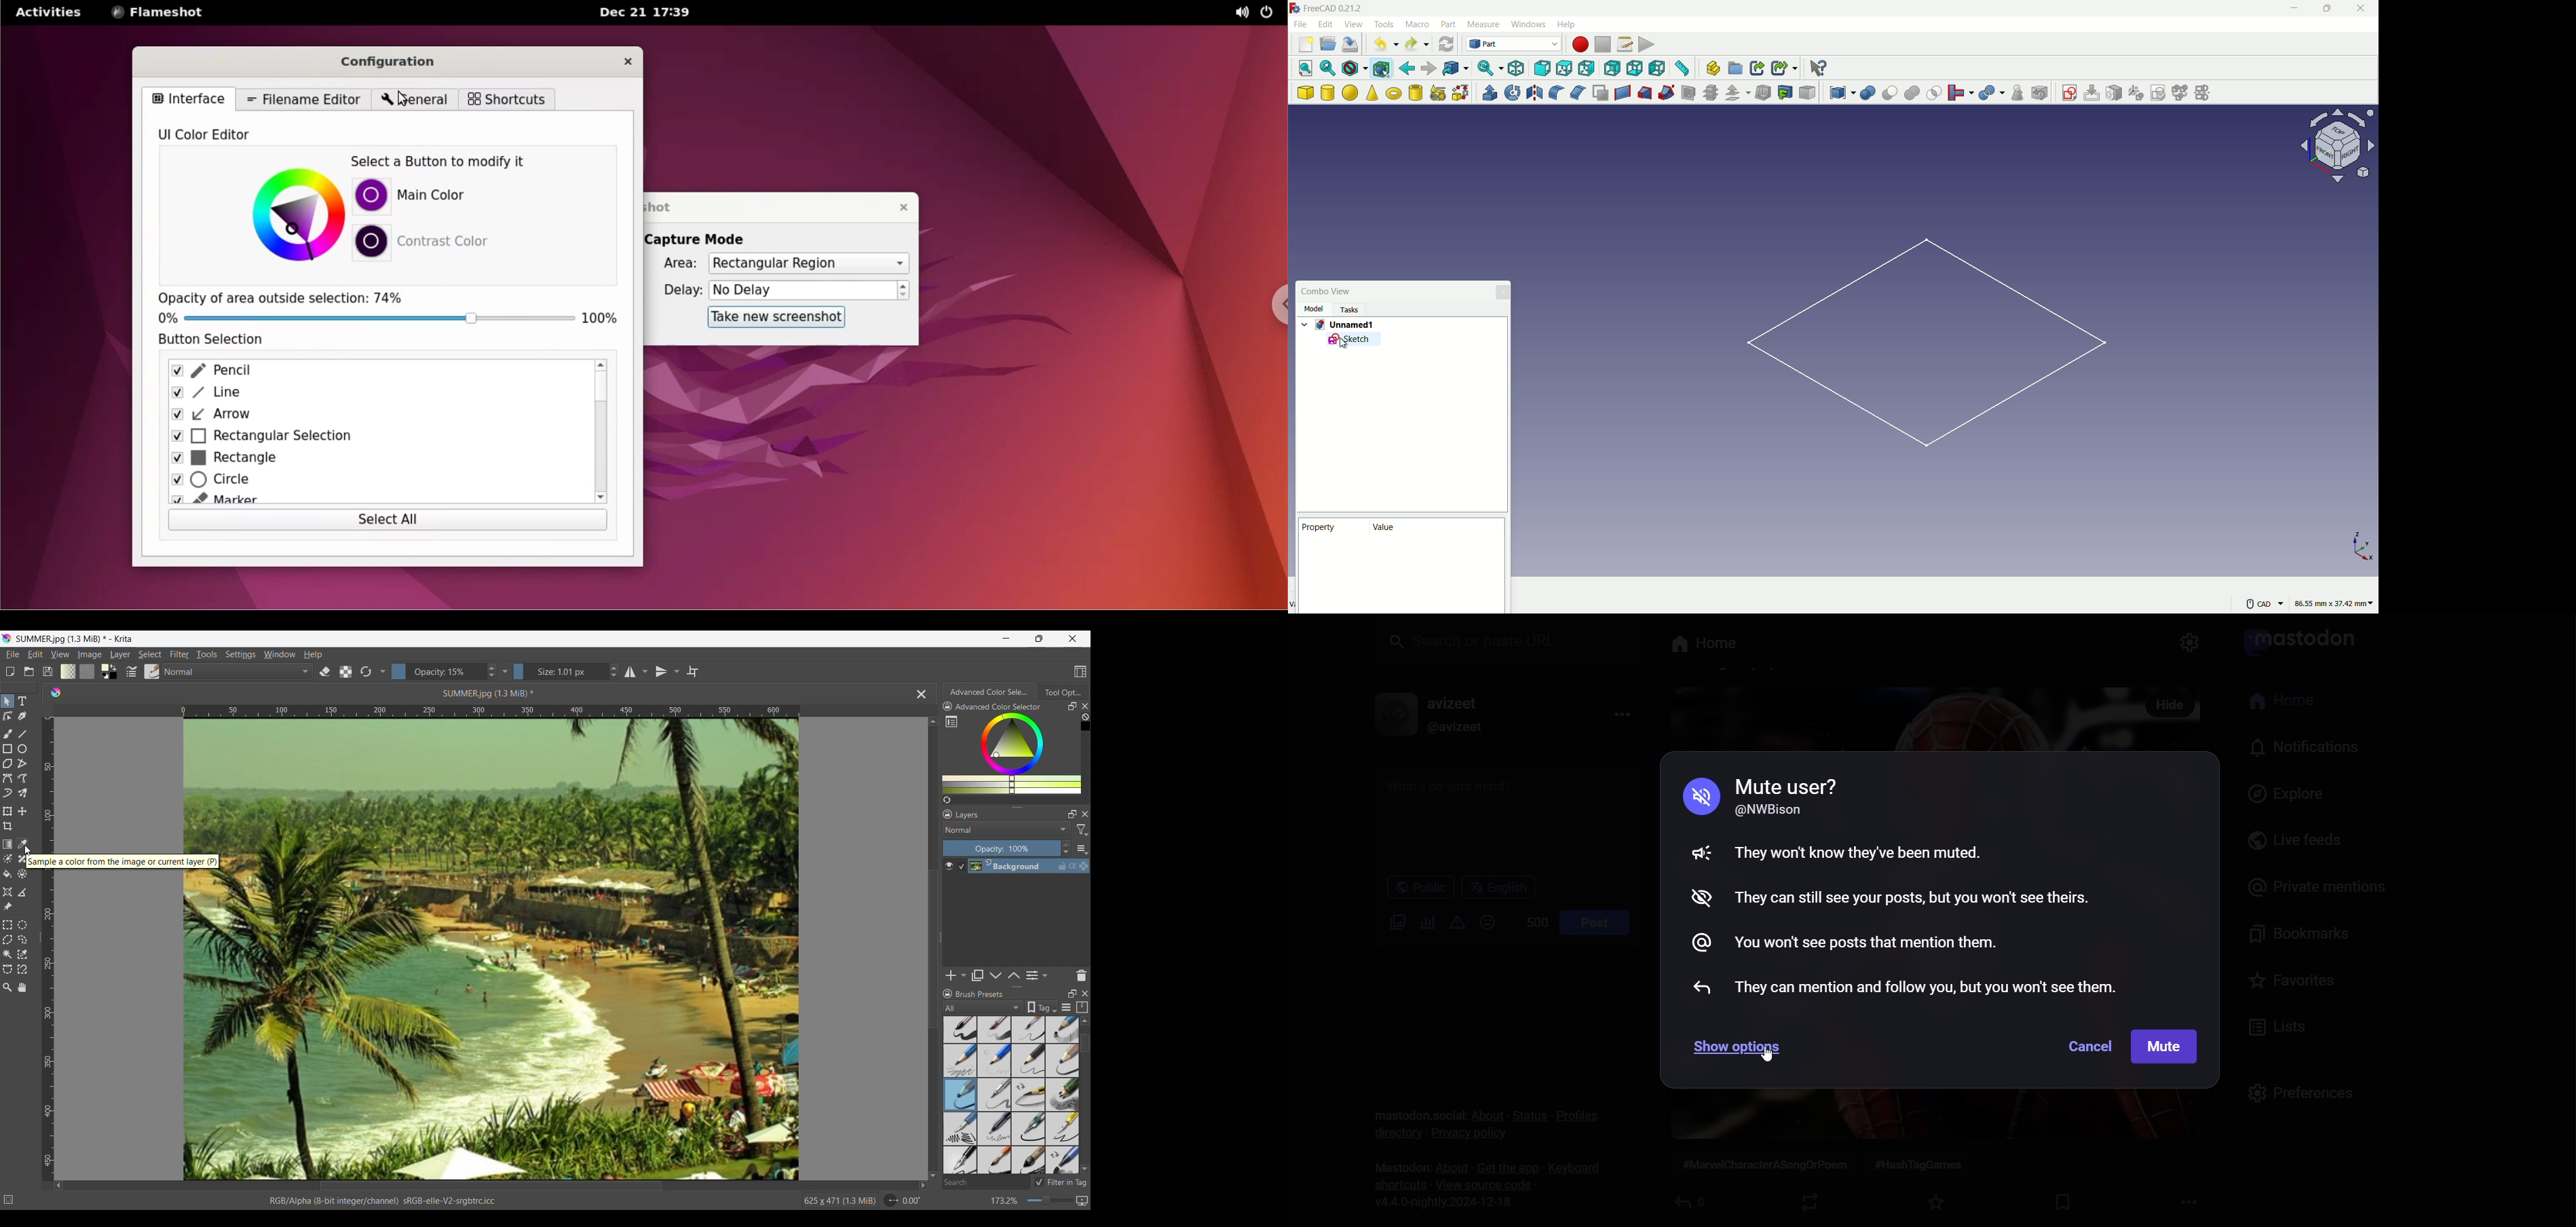 This screenshot has height=1232, width=2576. What do you see at coordinates (933, 1176) in the screenshot?
I see `Quick slide to bottom` at bounding box center [933, 1176].